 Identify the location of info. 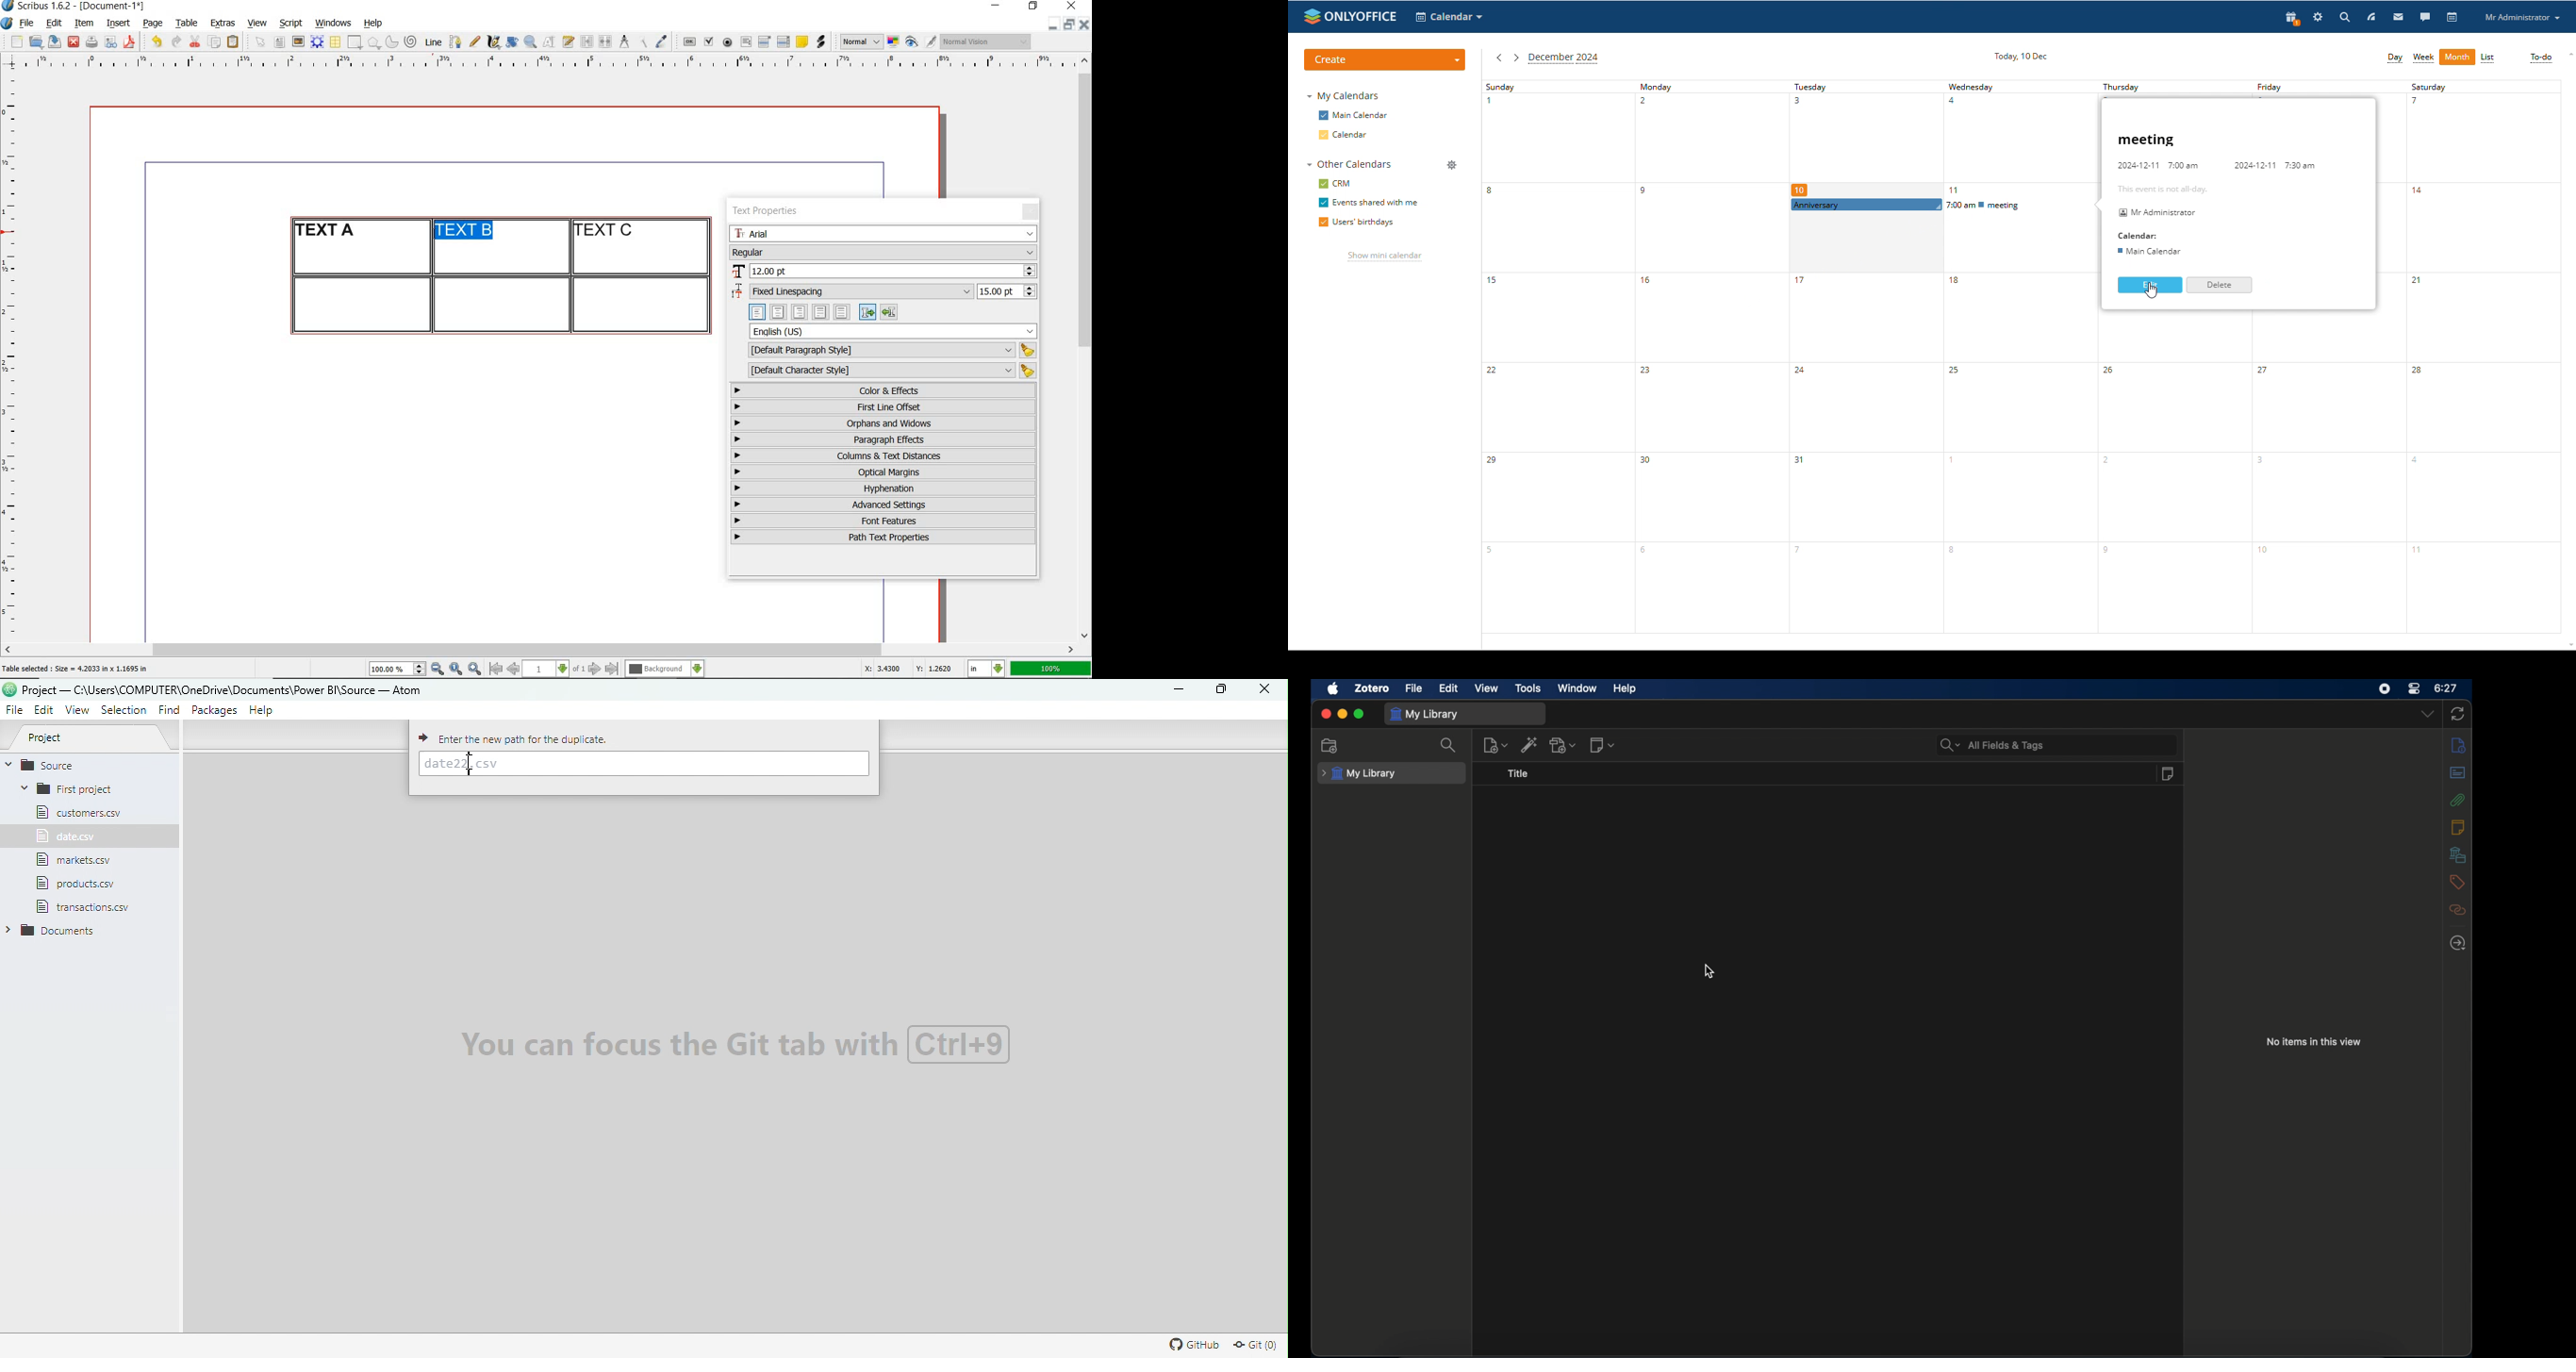
(2458, 827).